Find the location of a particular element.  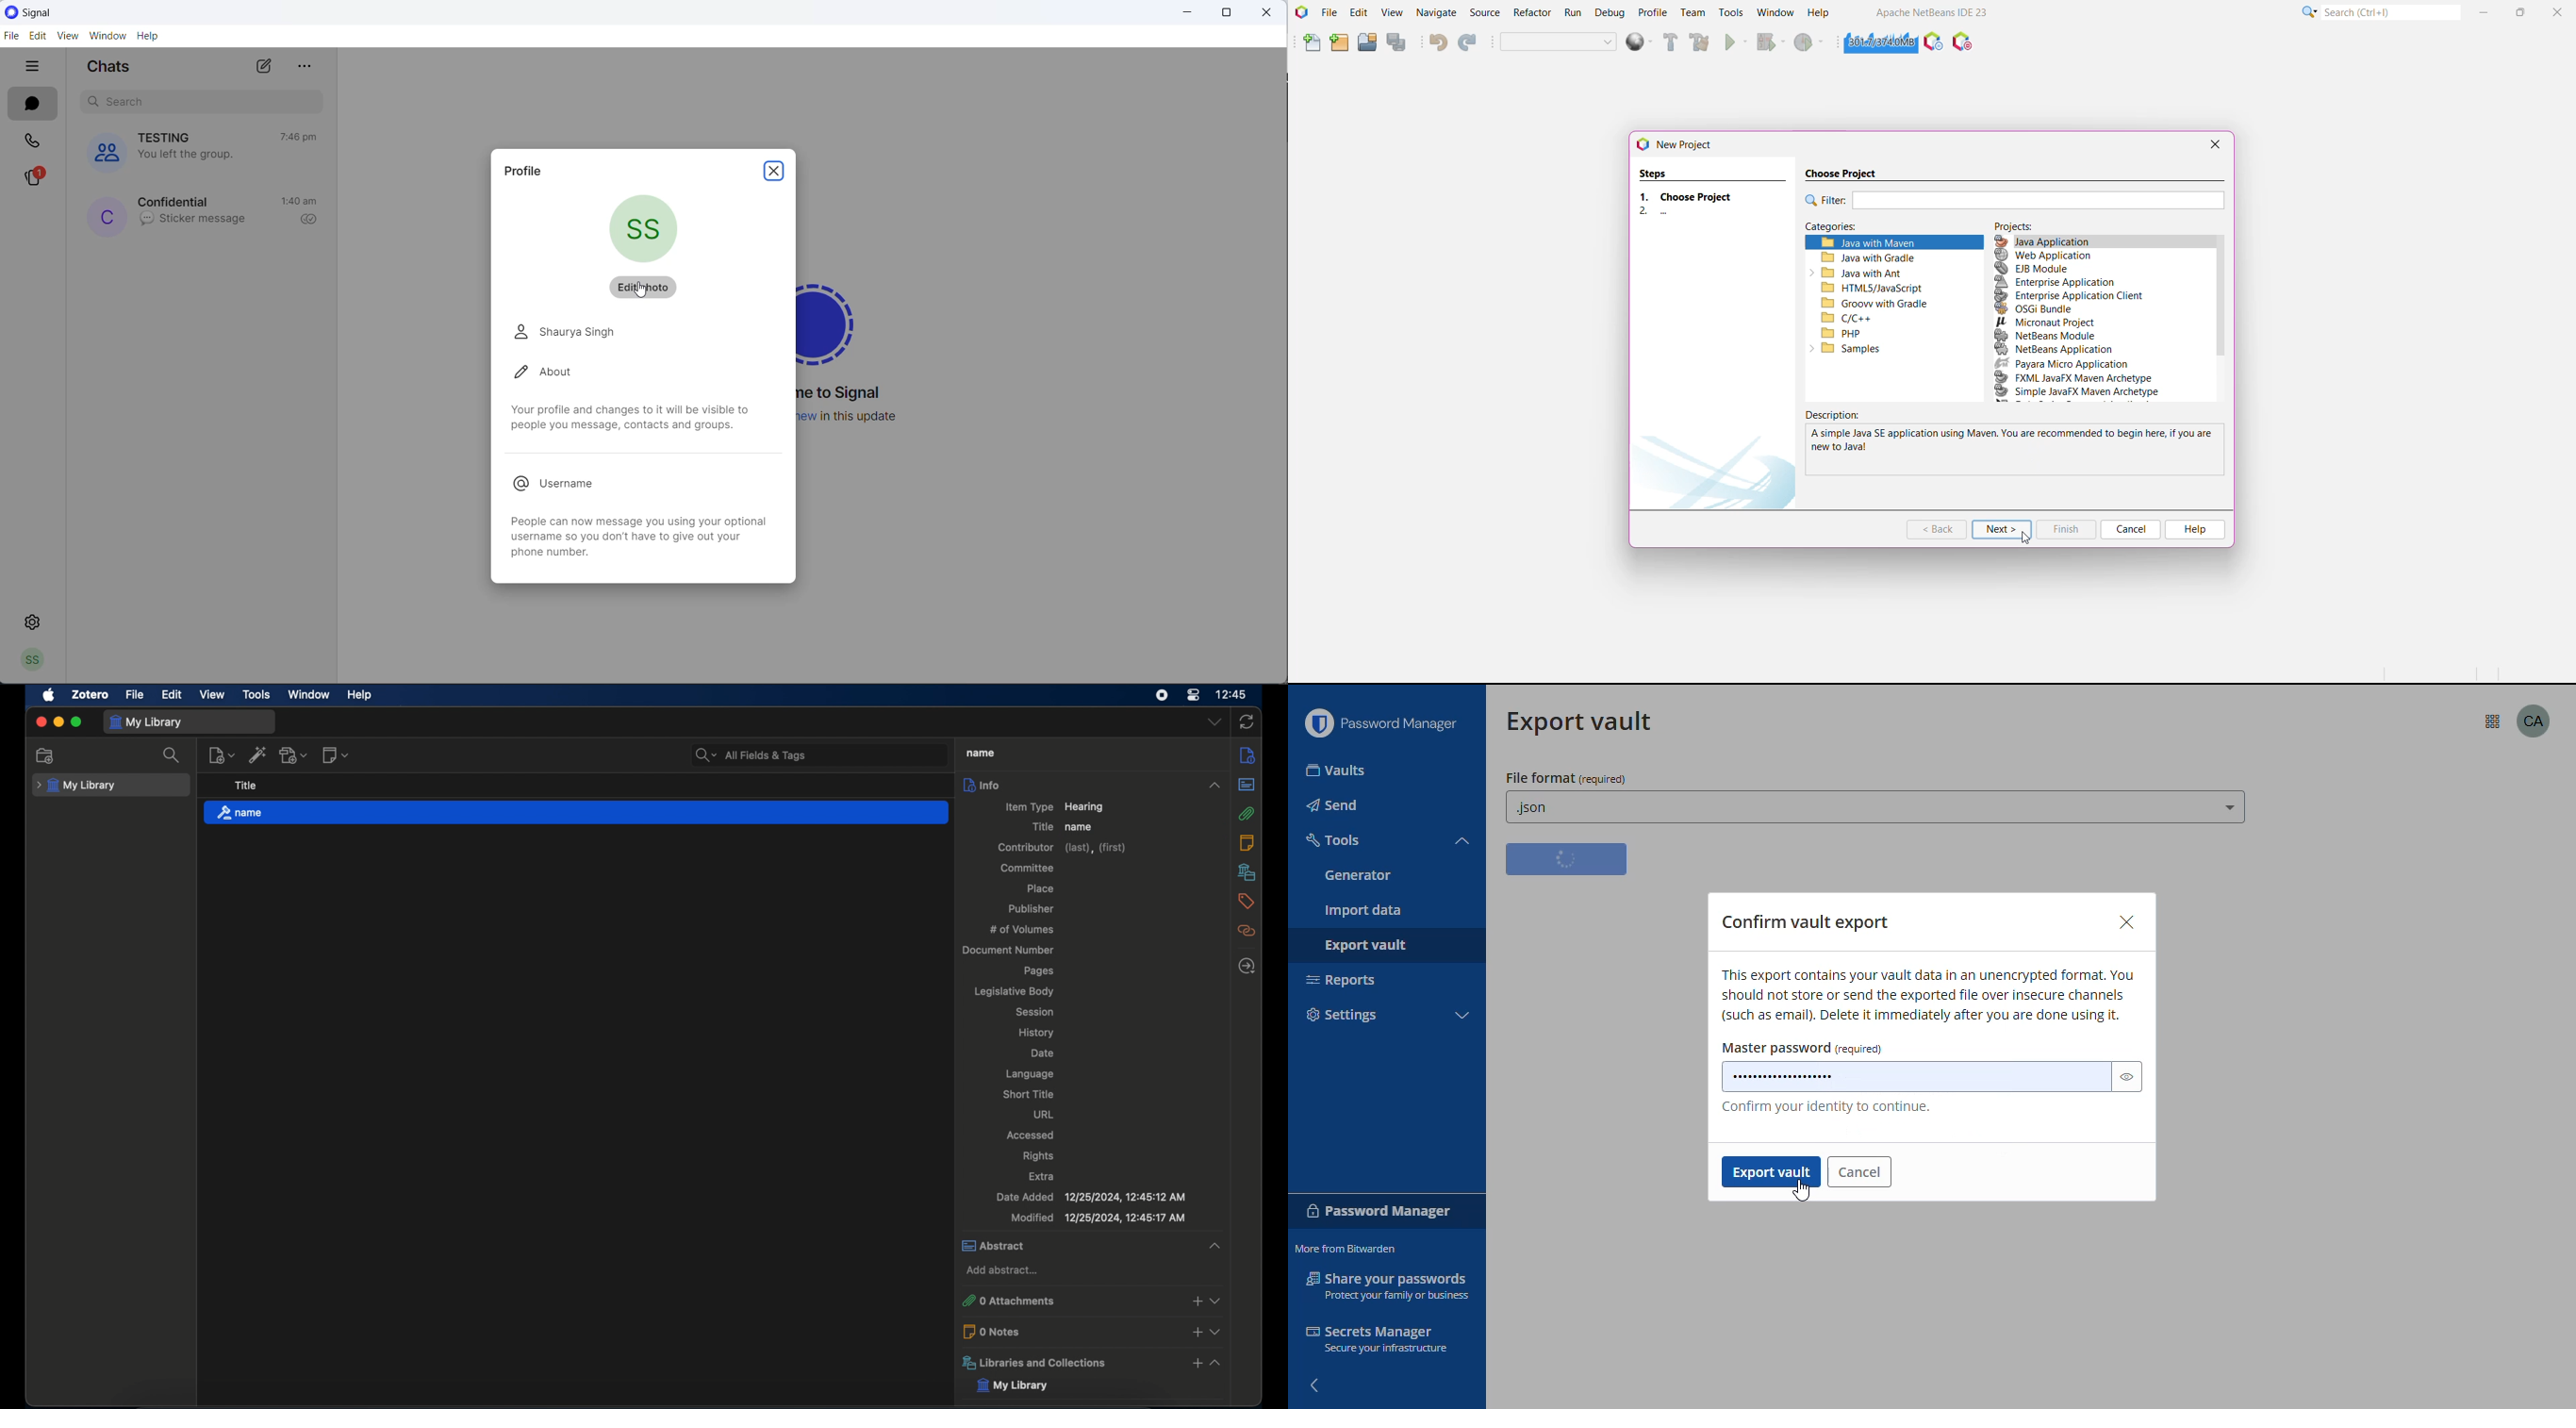

WINDOW is located at coordinates (108, 36).